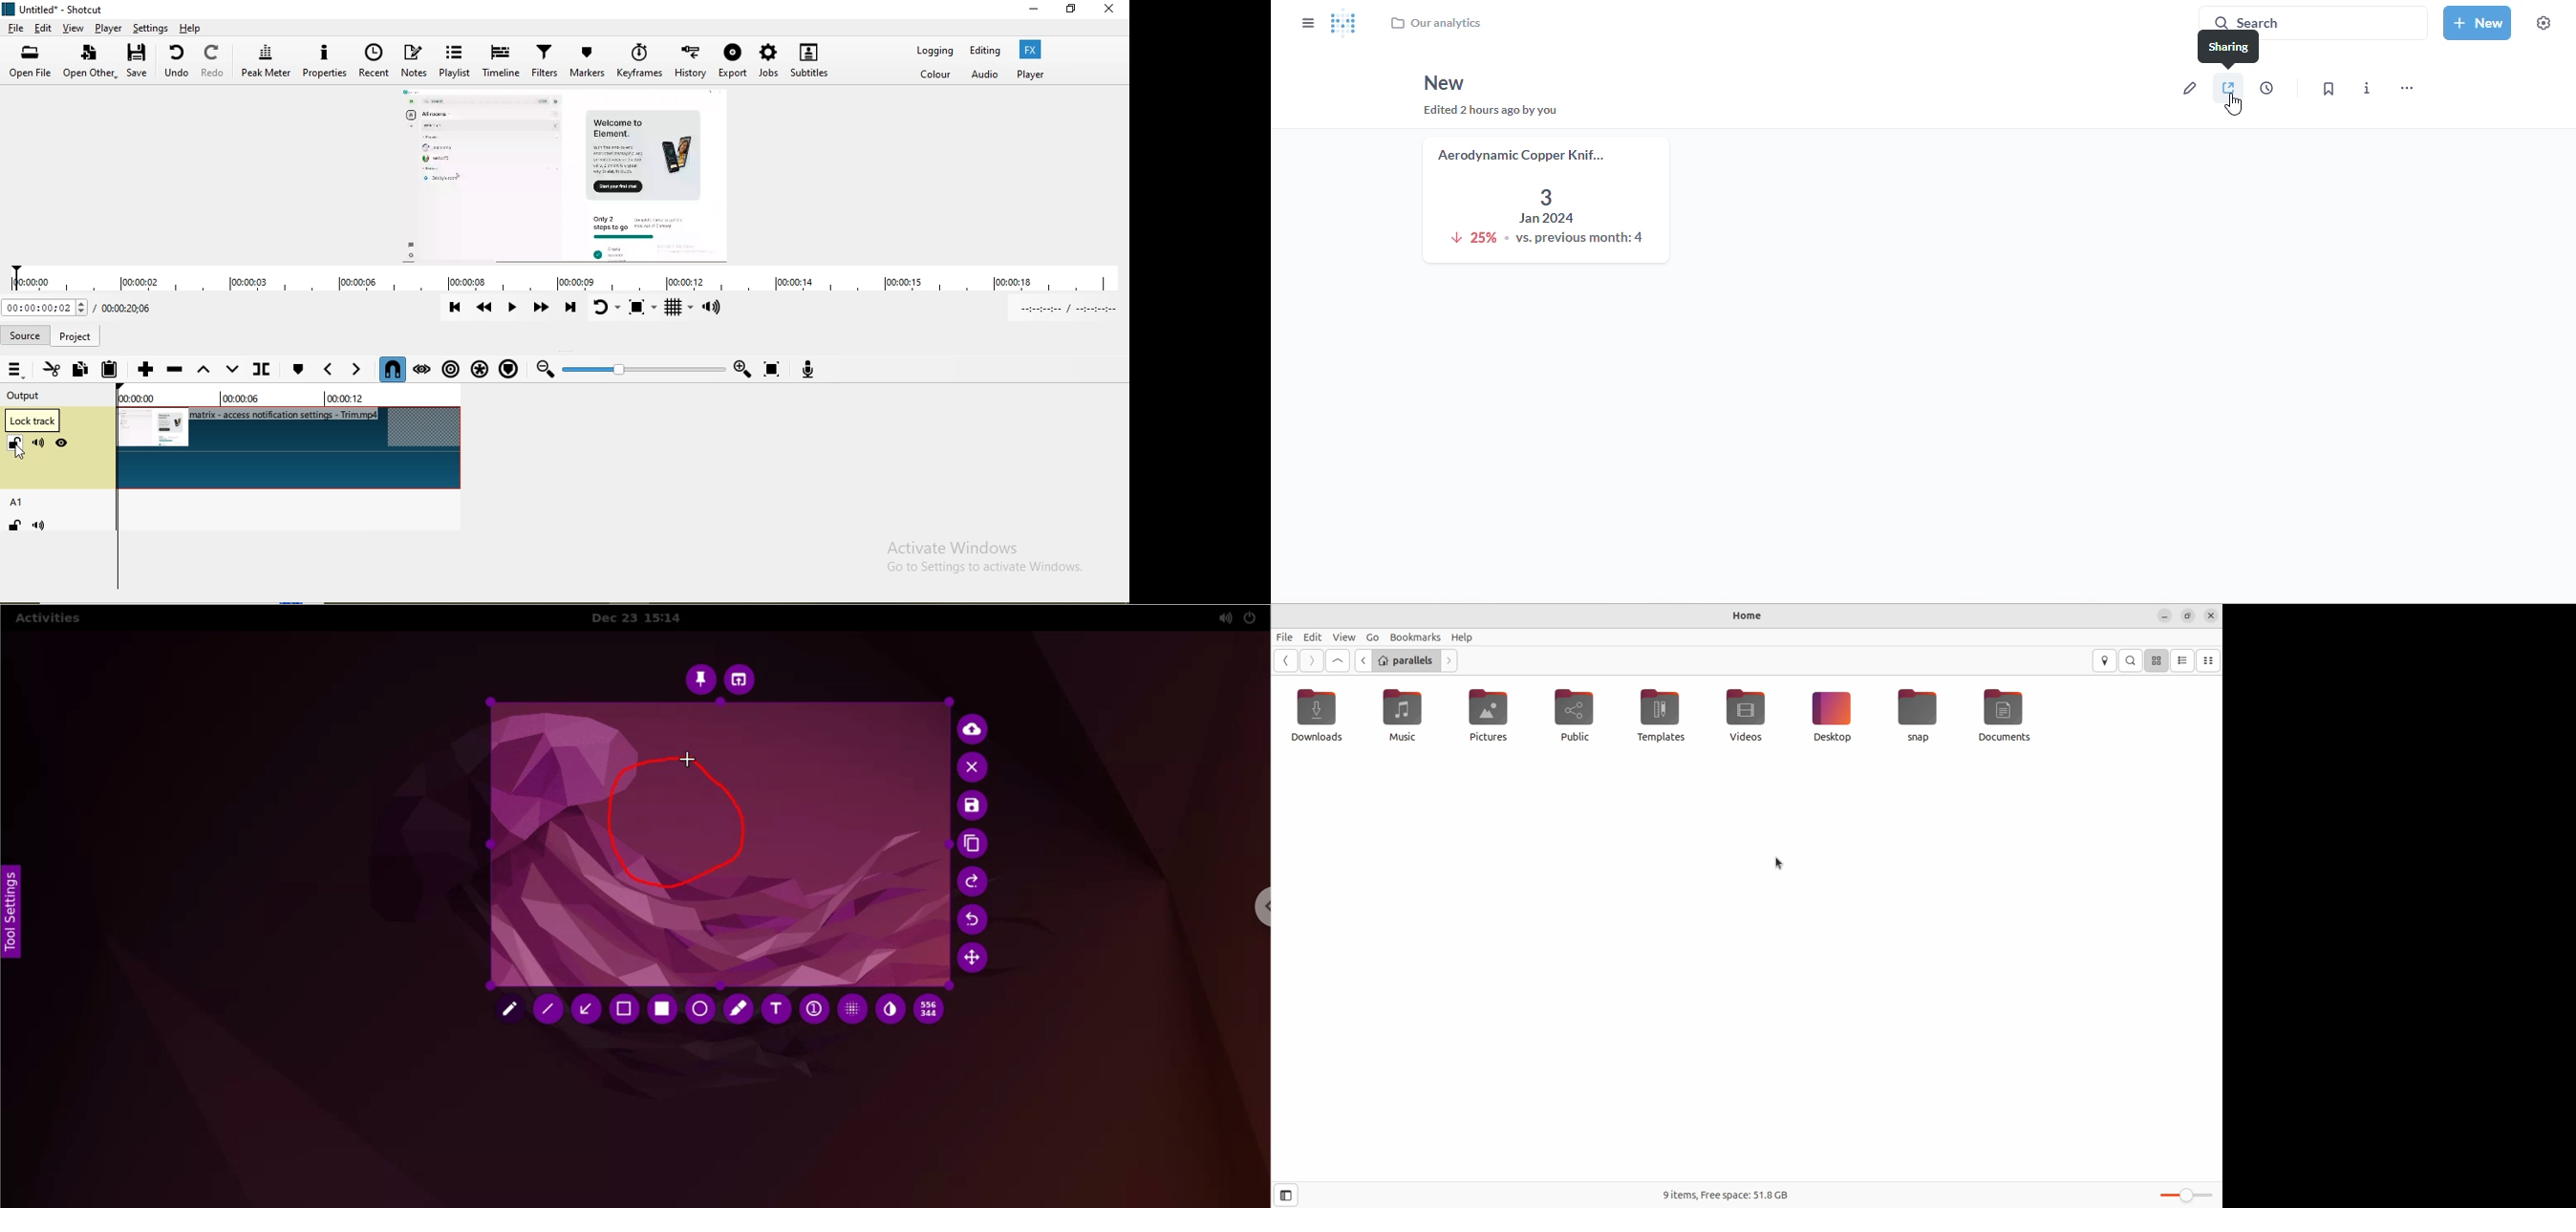 Image resolution: width=2576 pixels, height=1232 pixels. Describe the element at coordinates (17, 444) in the screenshot. I see `unLock` at that location.